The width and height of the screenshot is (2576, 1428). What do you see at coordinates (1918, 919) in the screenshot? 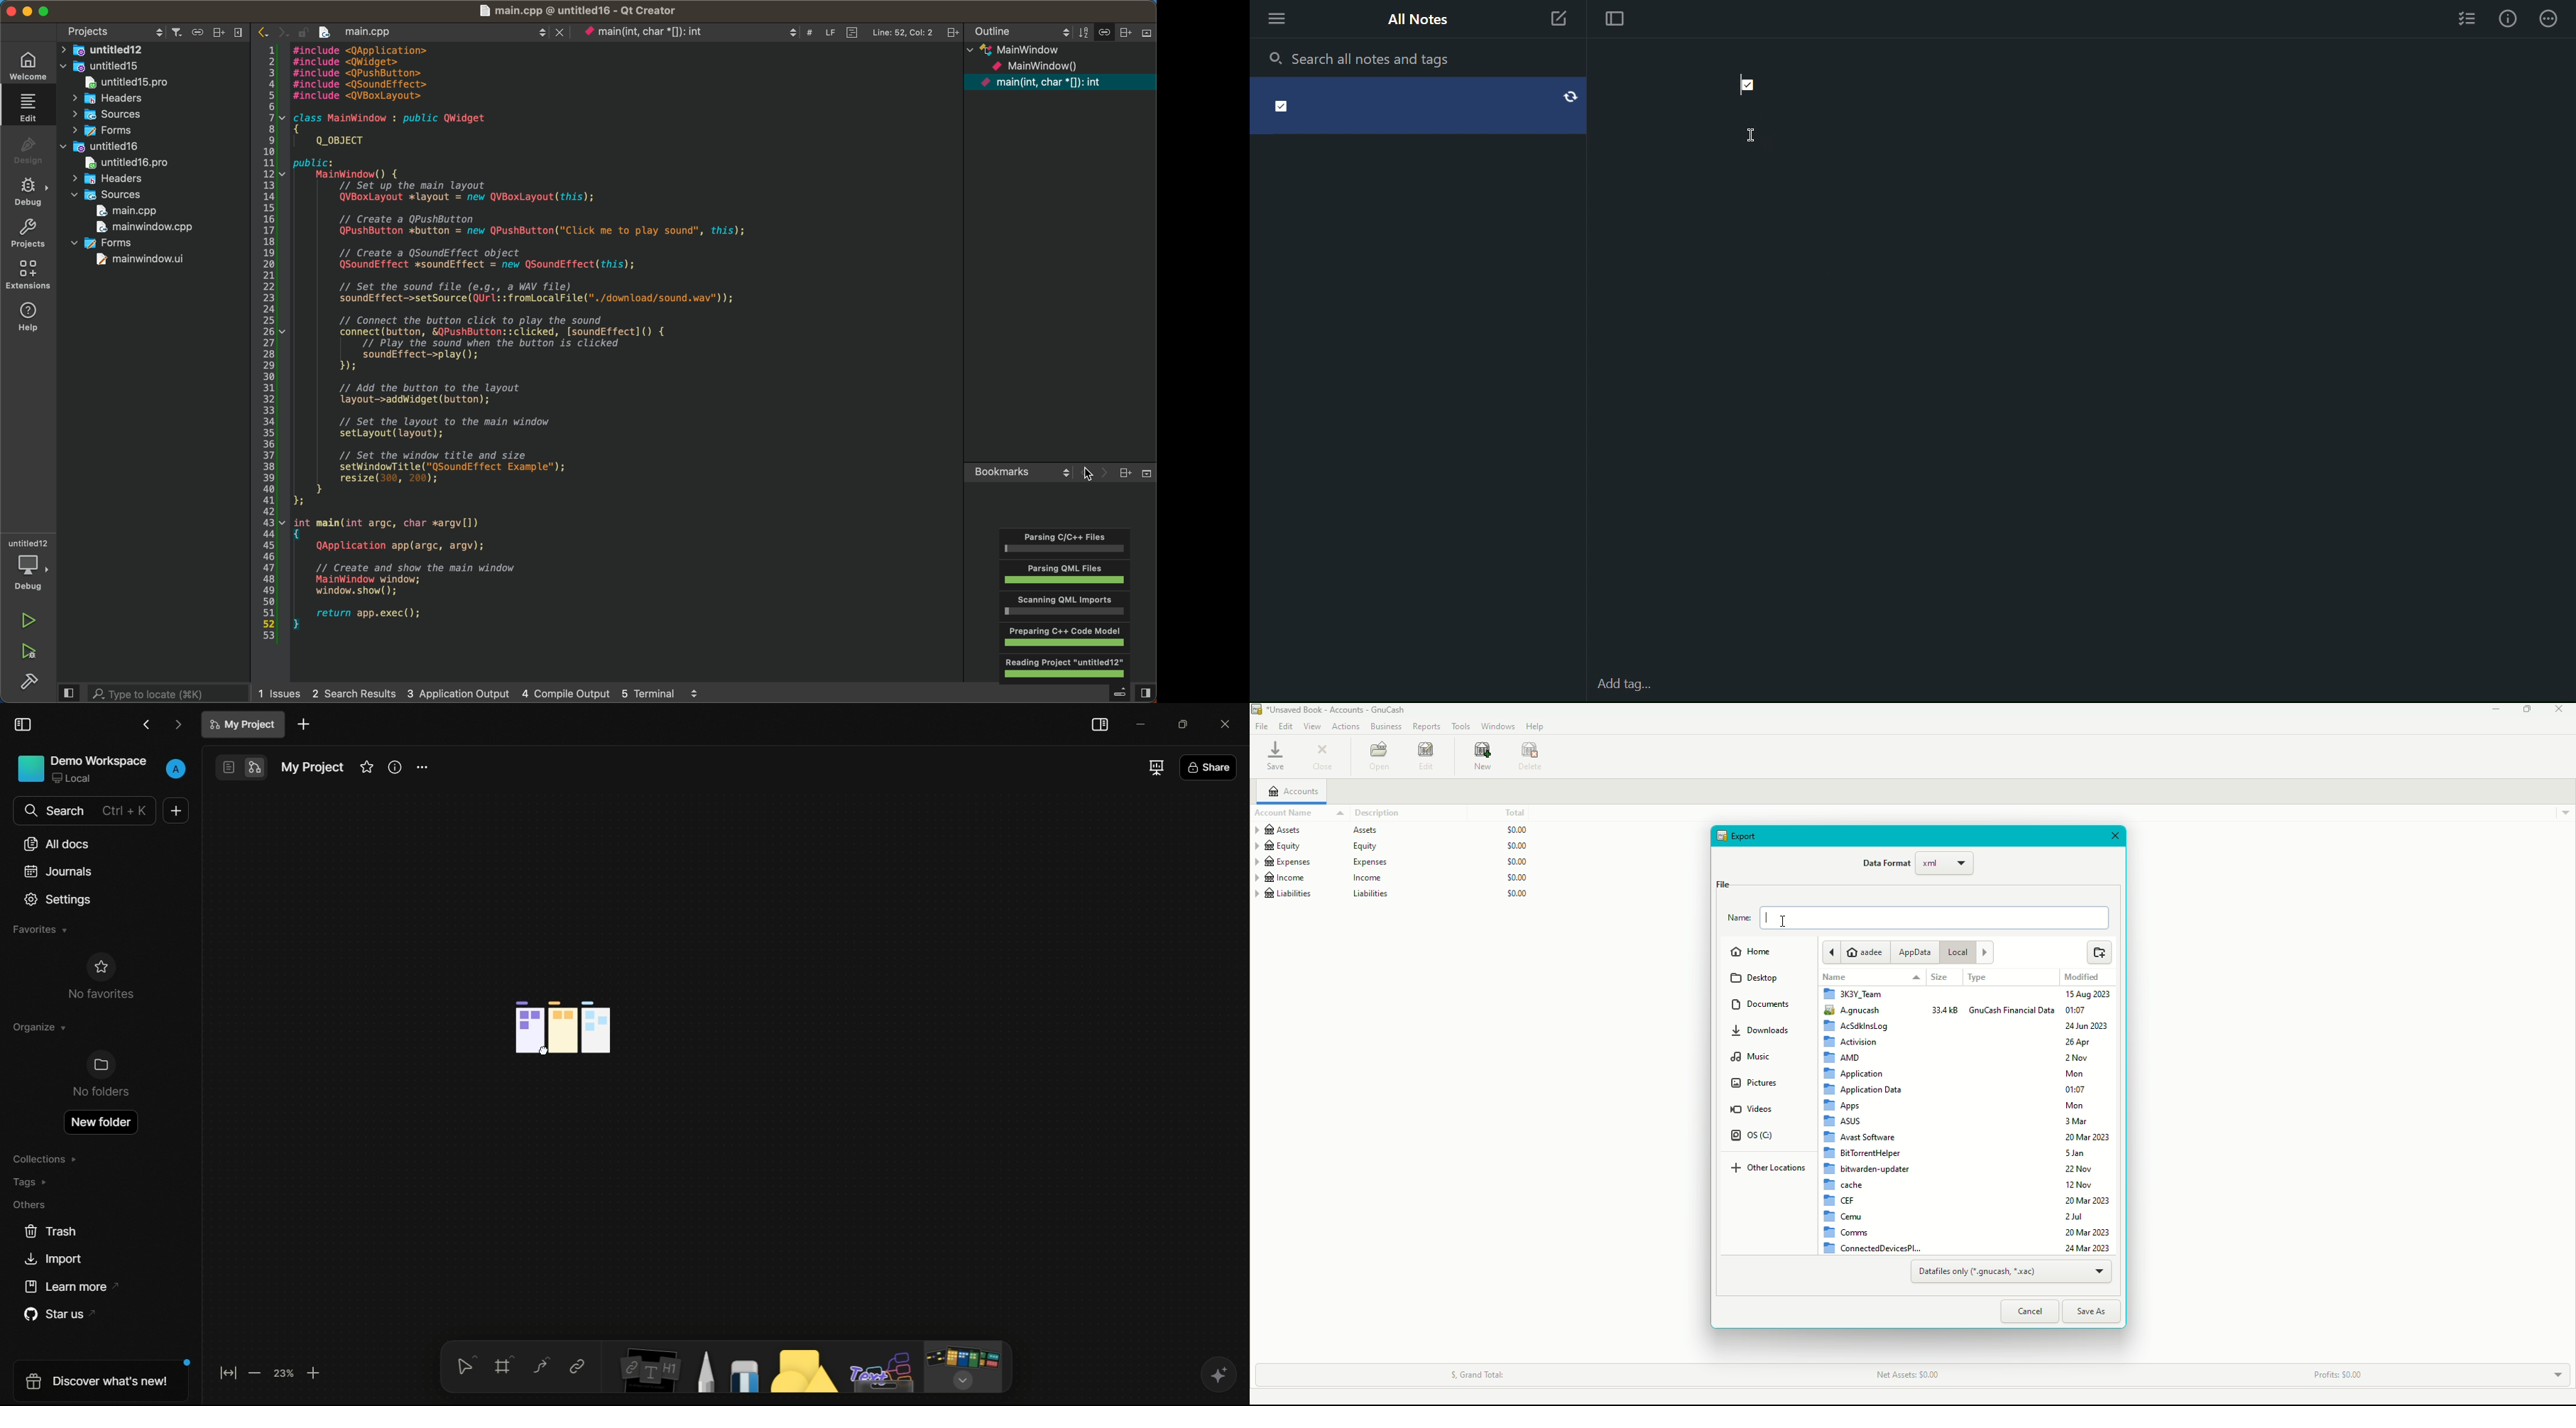
I see `File name` at bounding box center [1918, 919].